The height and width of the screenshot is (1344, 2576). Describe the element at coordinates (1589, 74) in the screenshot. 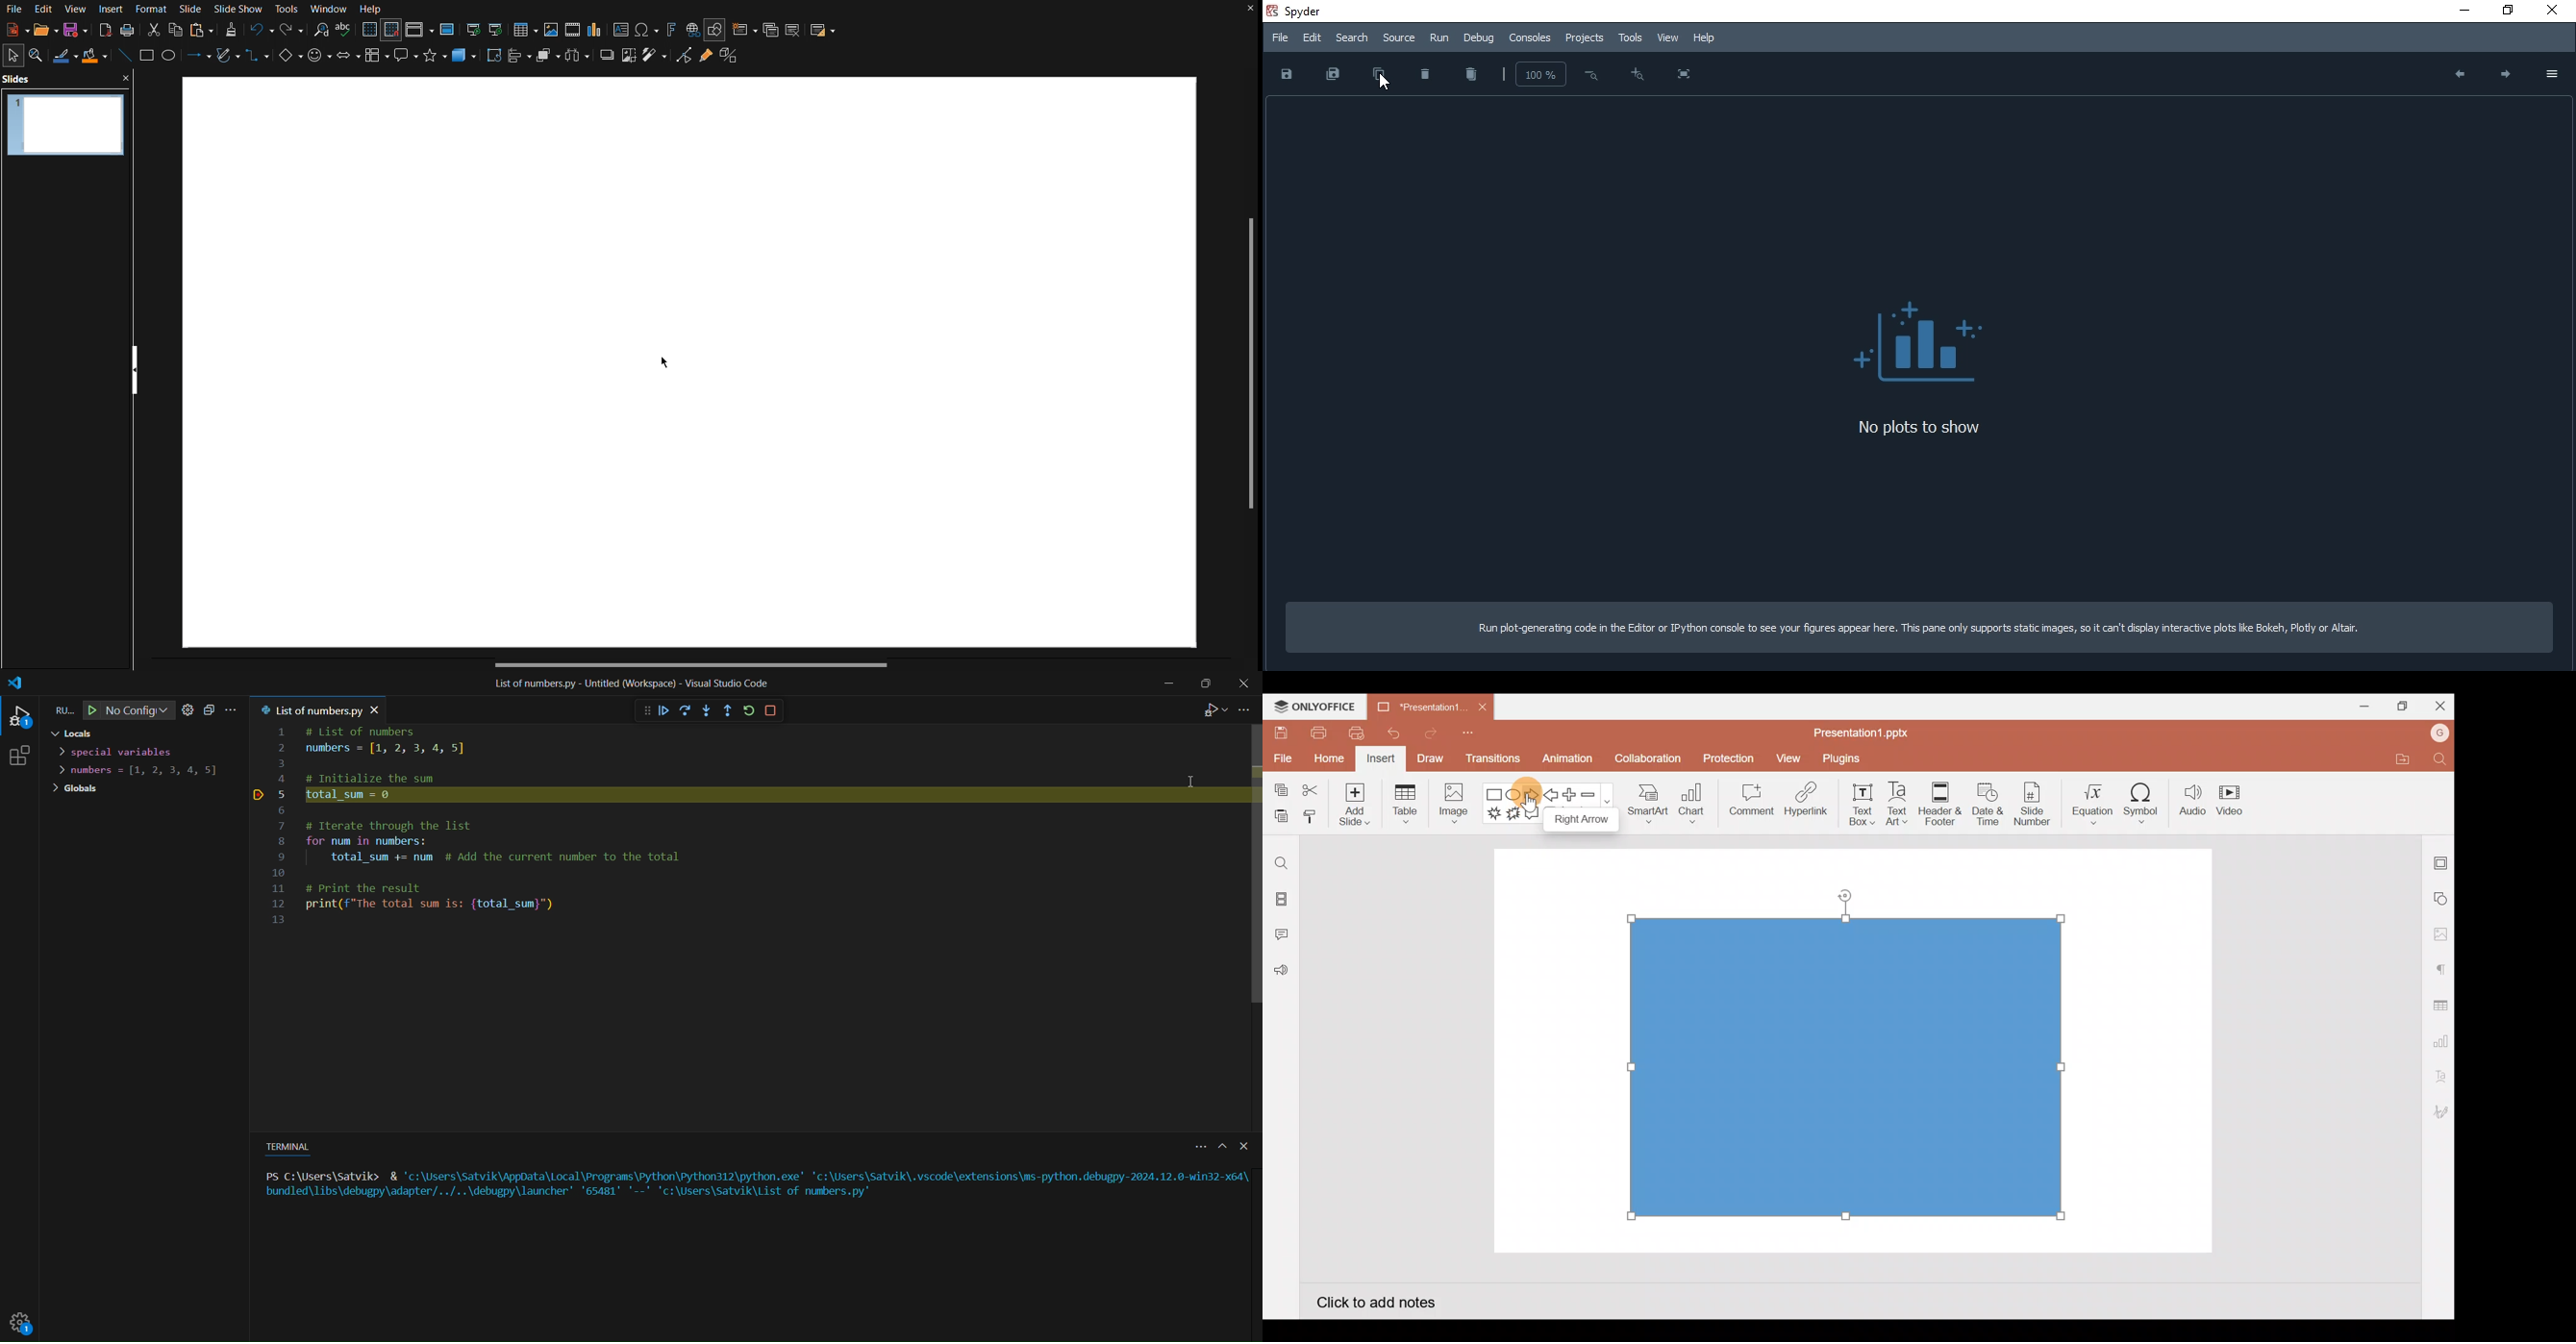

I see `zoom out` at that location.